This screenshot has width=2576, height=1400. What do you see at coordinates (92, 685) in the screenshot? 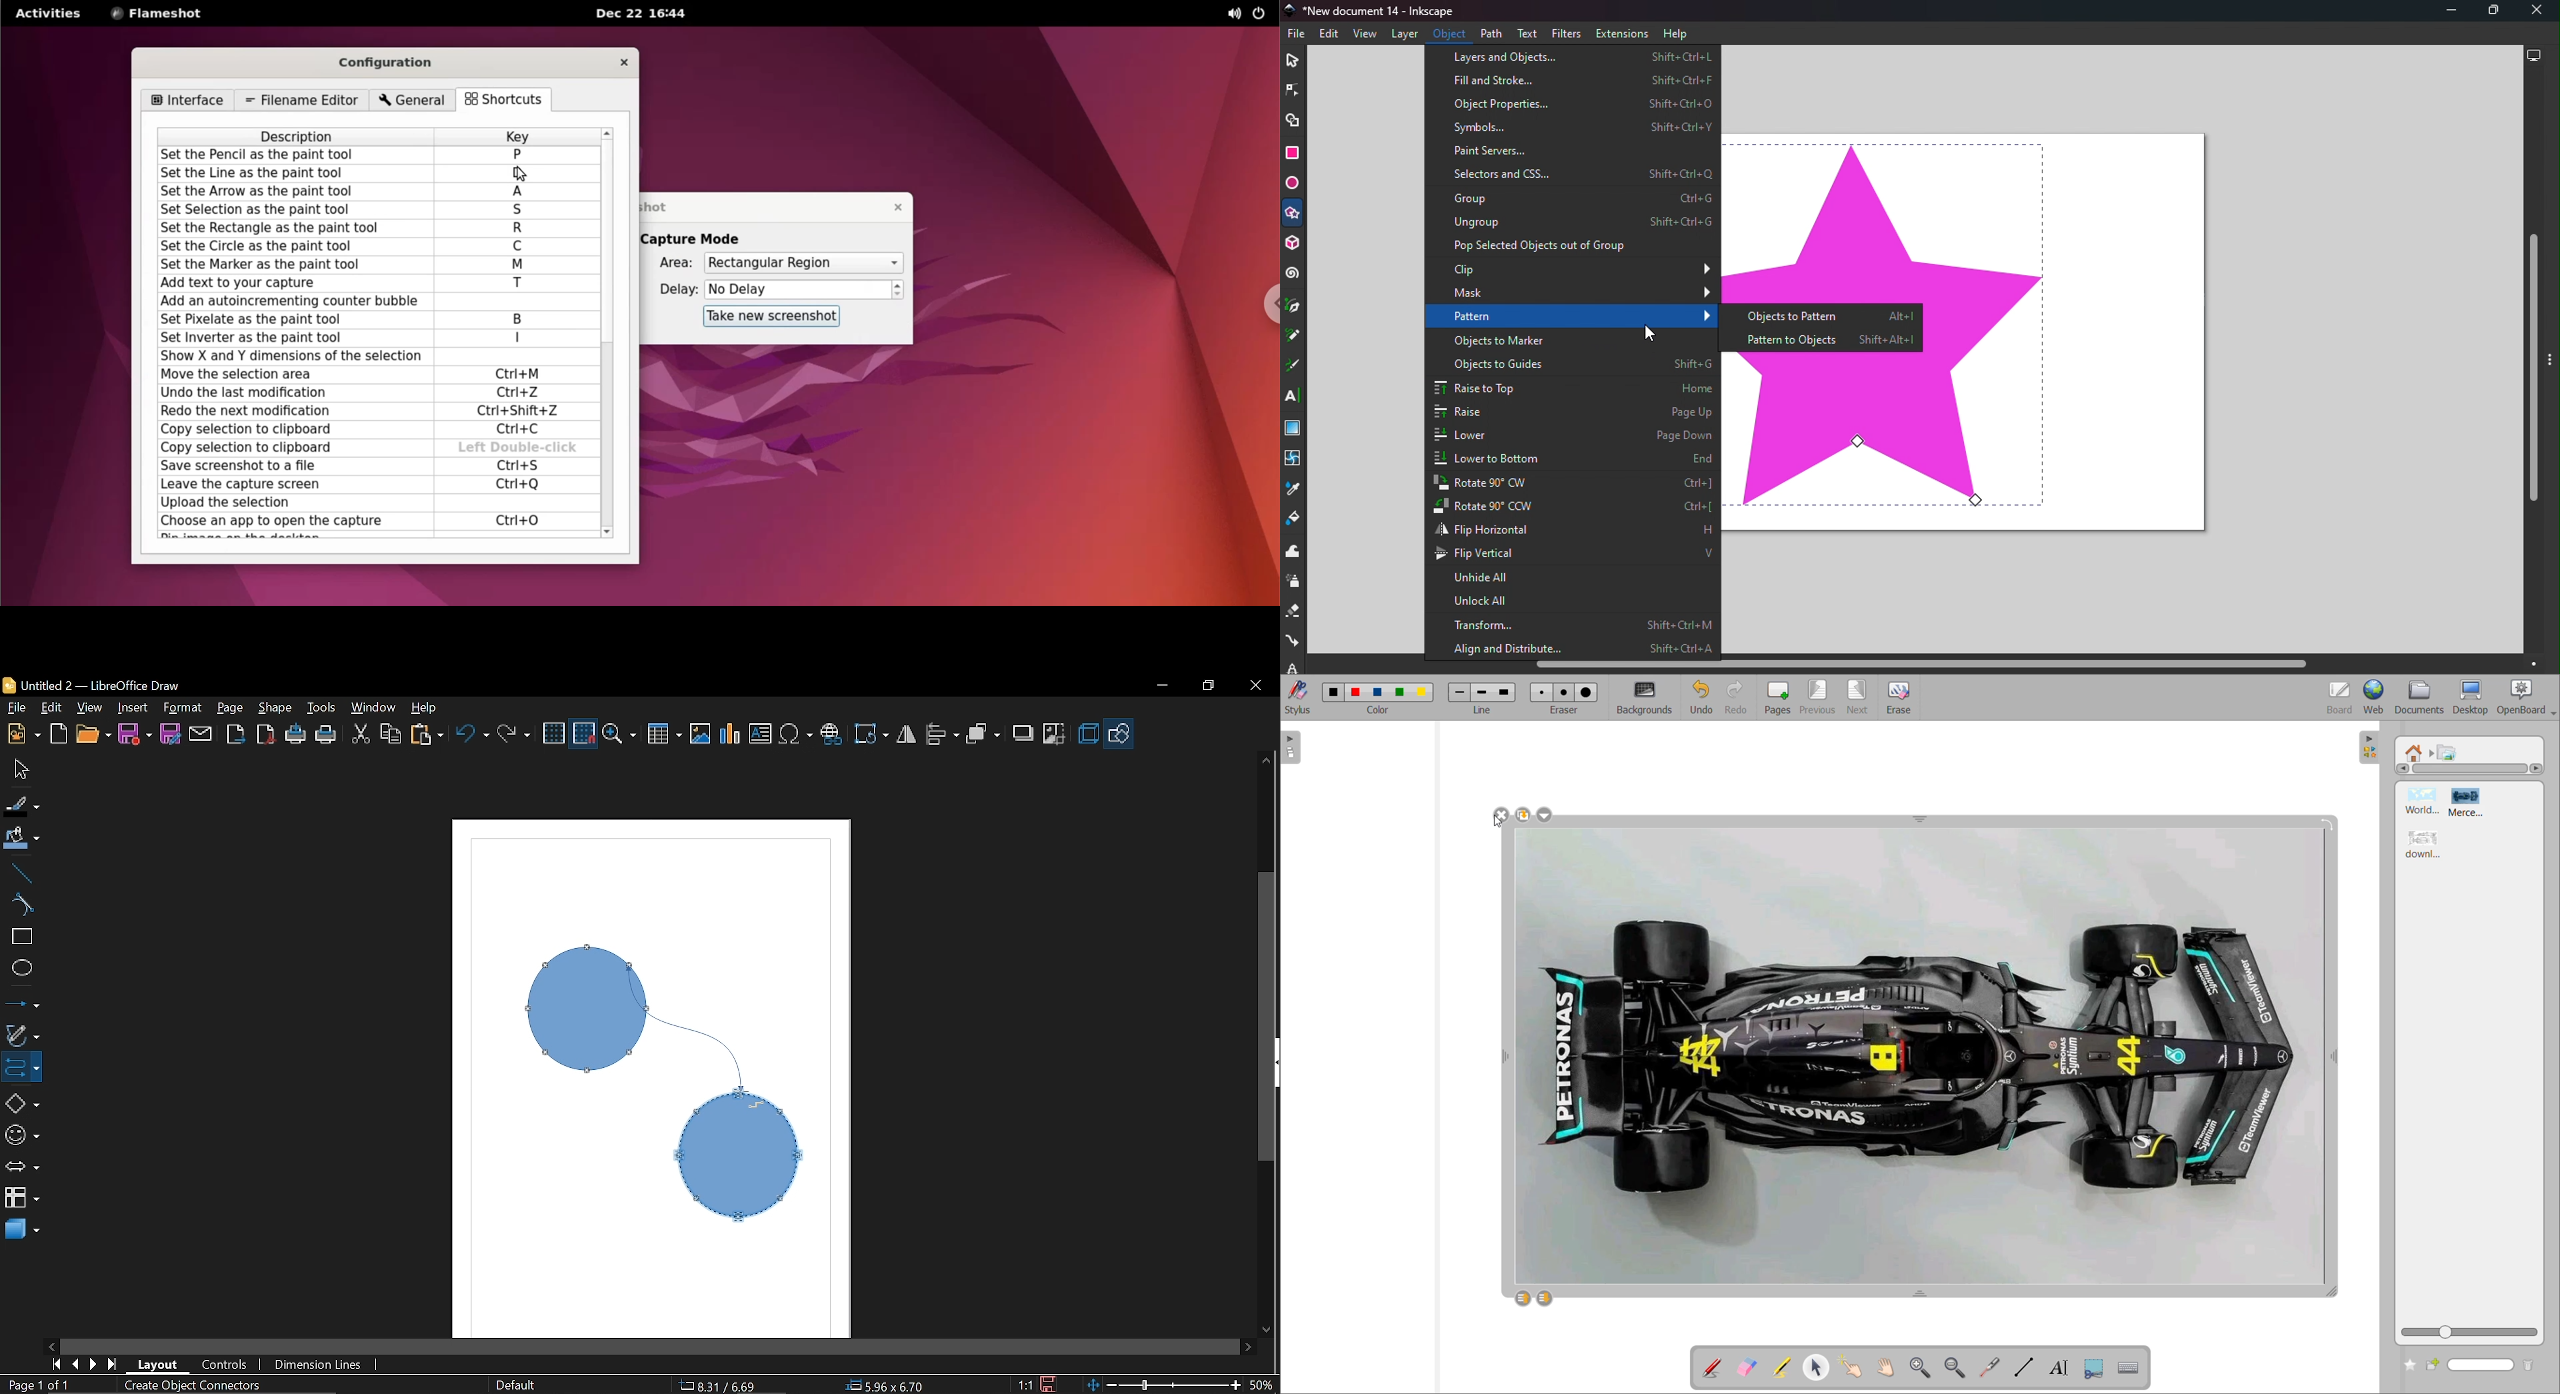
I see `Current window` at bounding box center [92, 685].